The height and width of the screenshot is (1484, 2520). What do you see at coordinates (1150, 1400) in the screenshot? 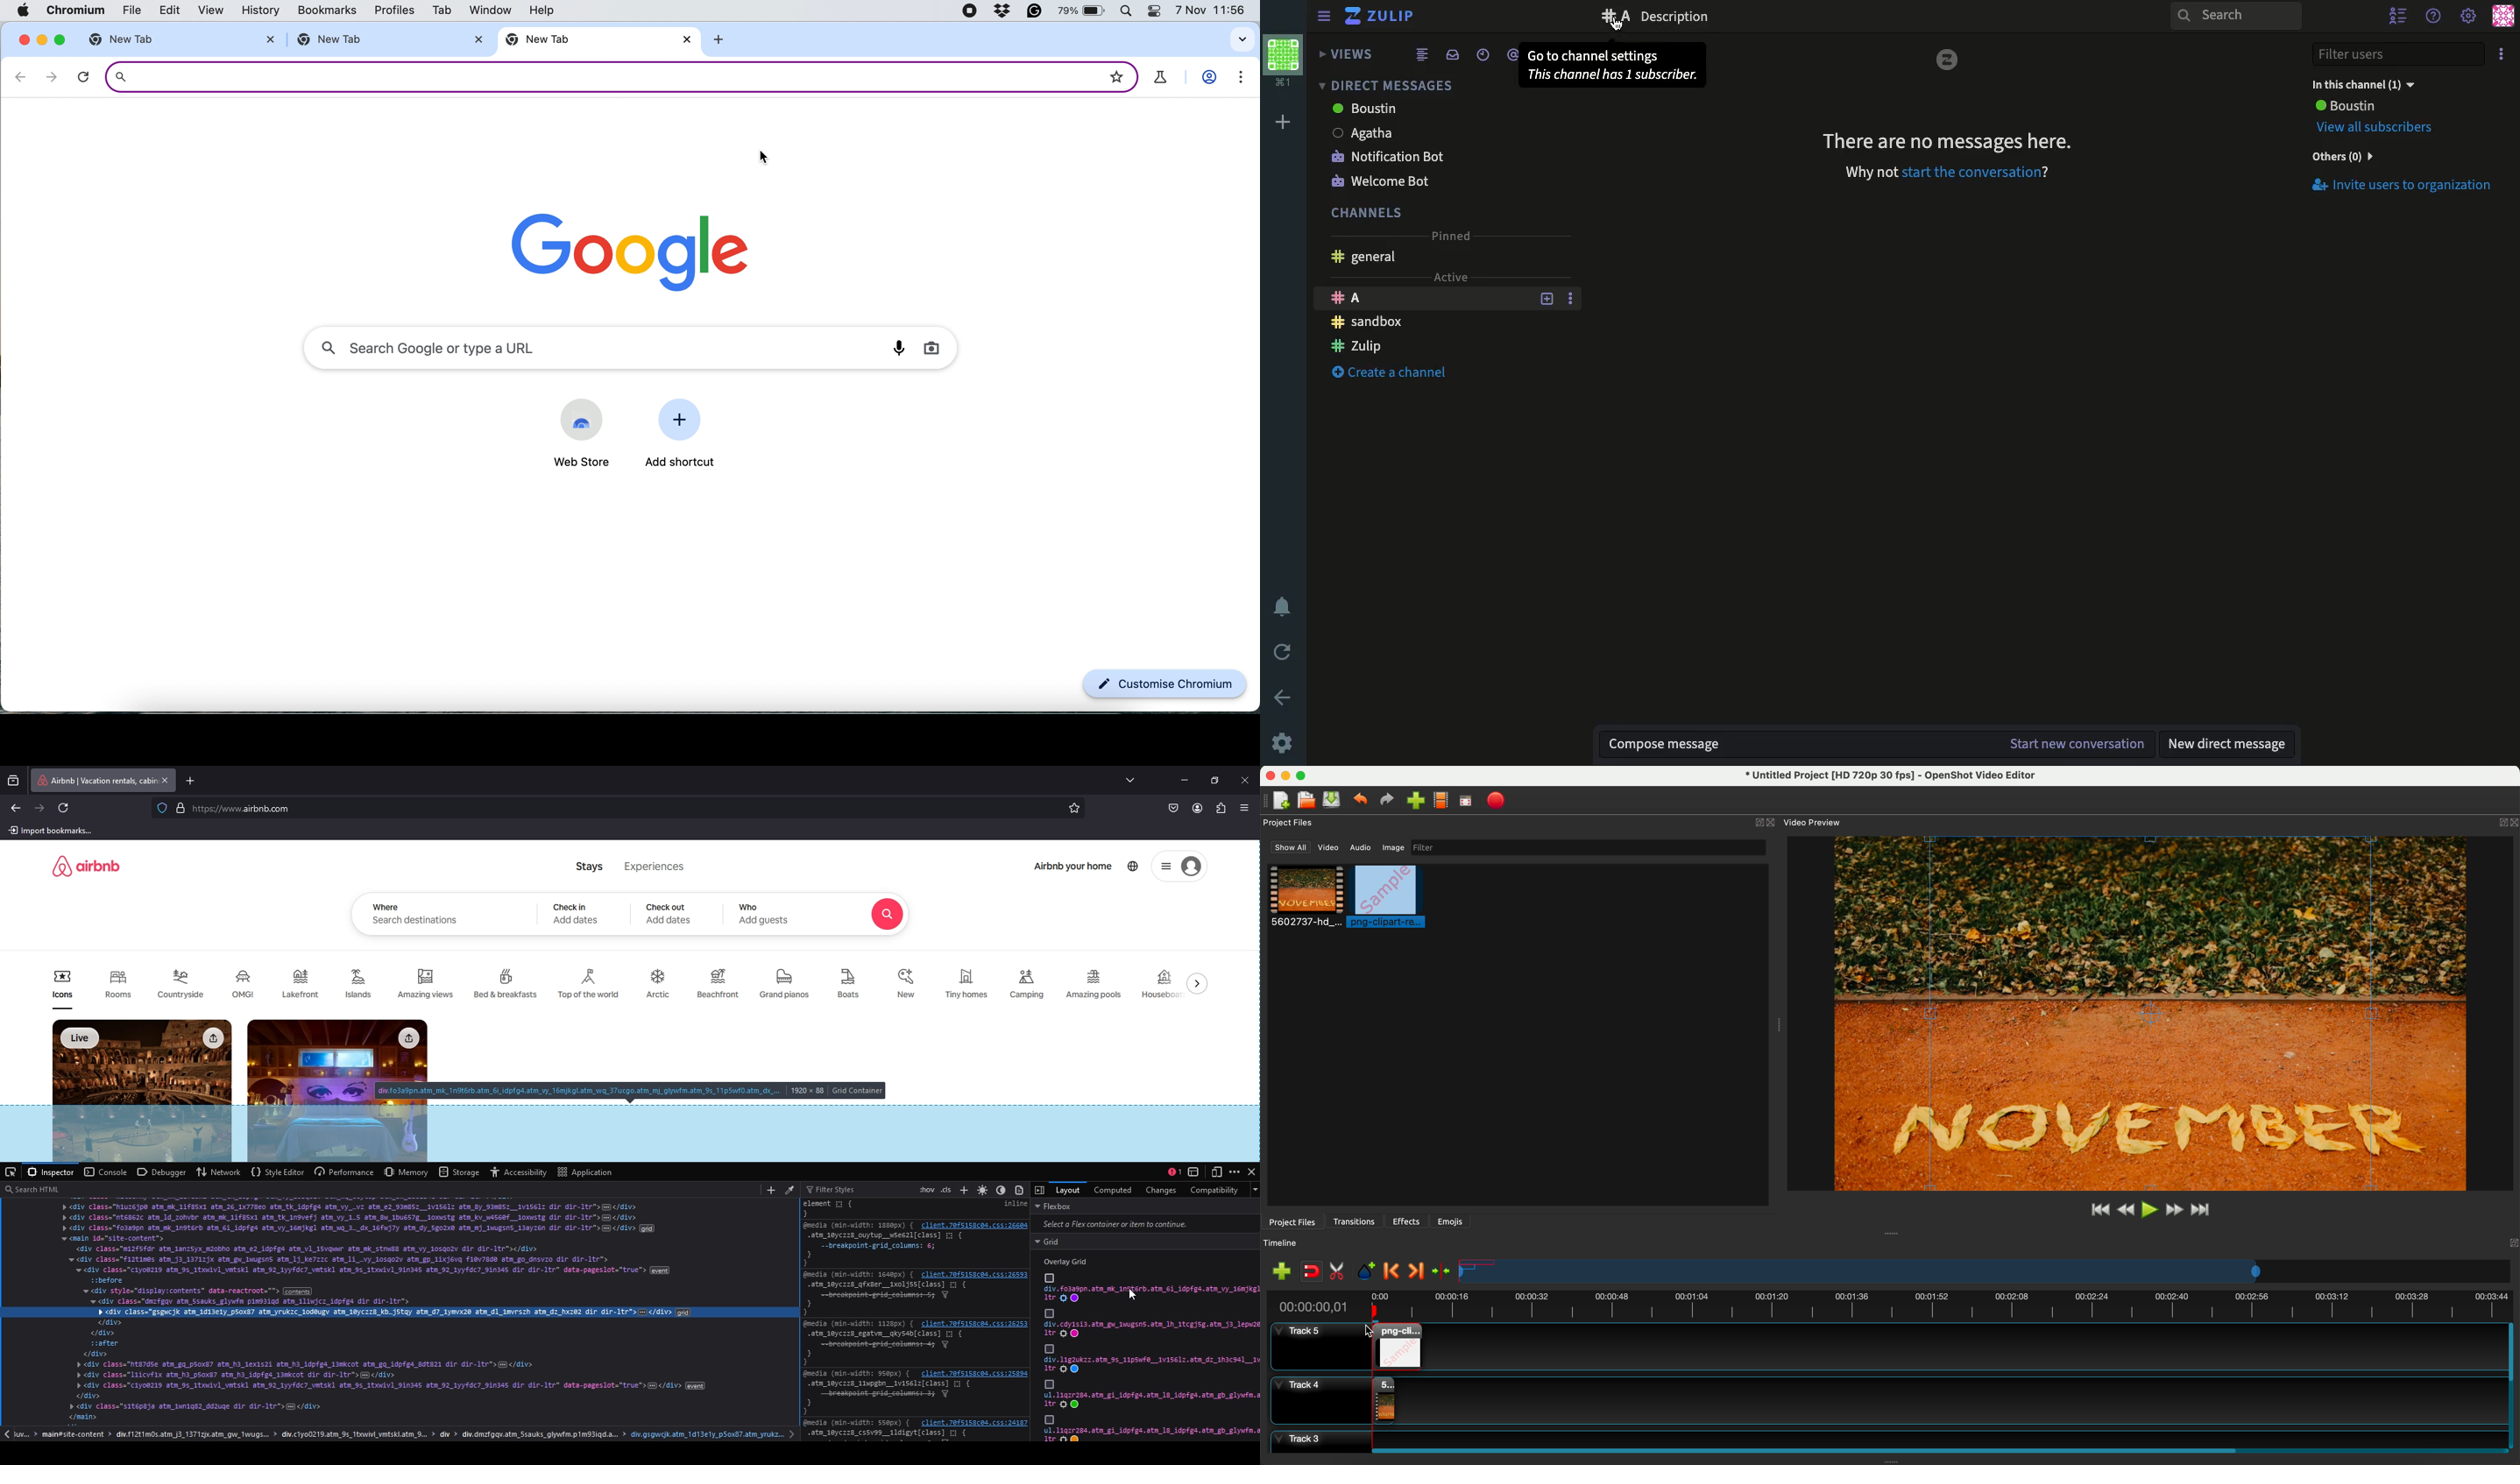
I see `grid css` at bounding box center [1150, 1400].